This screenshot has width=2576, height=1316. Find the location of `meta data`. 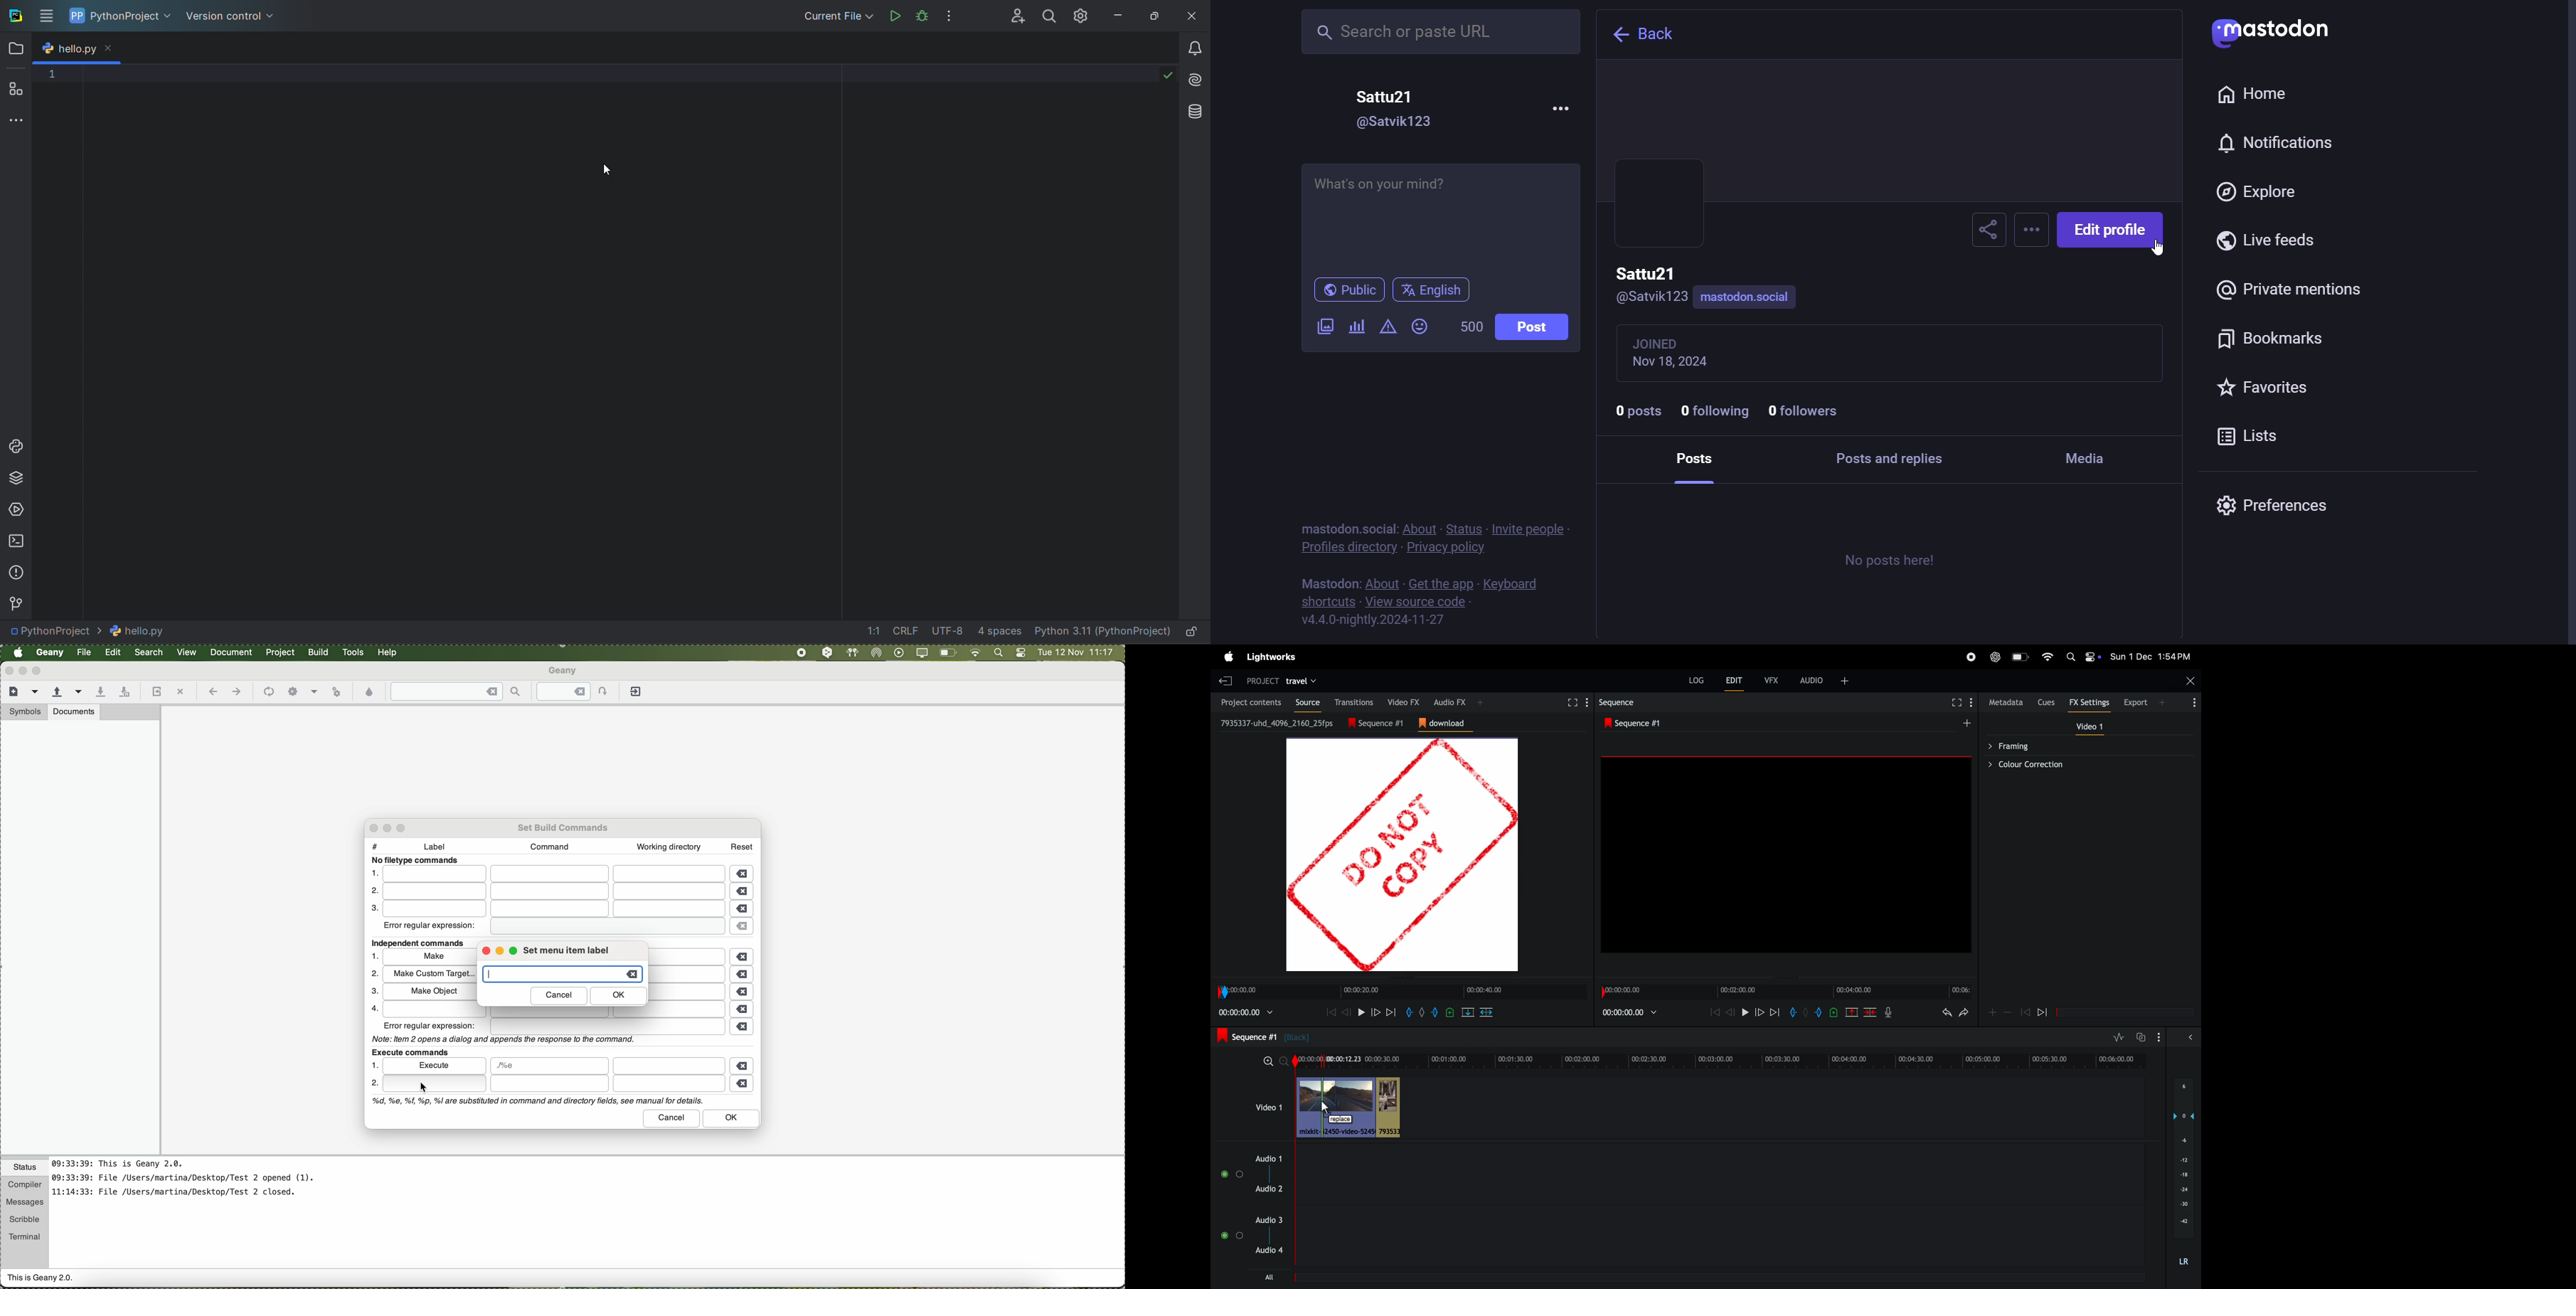

meta data is located at coordinates (2006, 702).